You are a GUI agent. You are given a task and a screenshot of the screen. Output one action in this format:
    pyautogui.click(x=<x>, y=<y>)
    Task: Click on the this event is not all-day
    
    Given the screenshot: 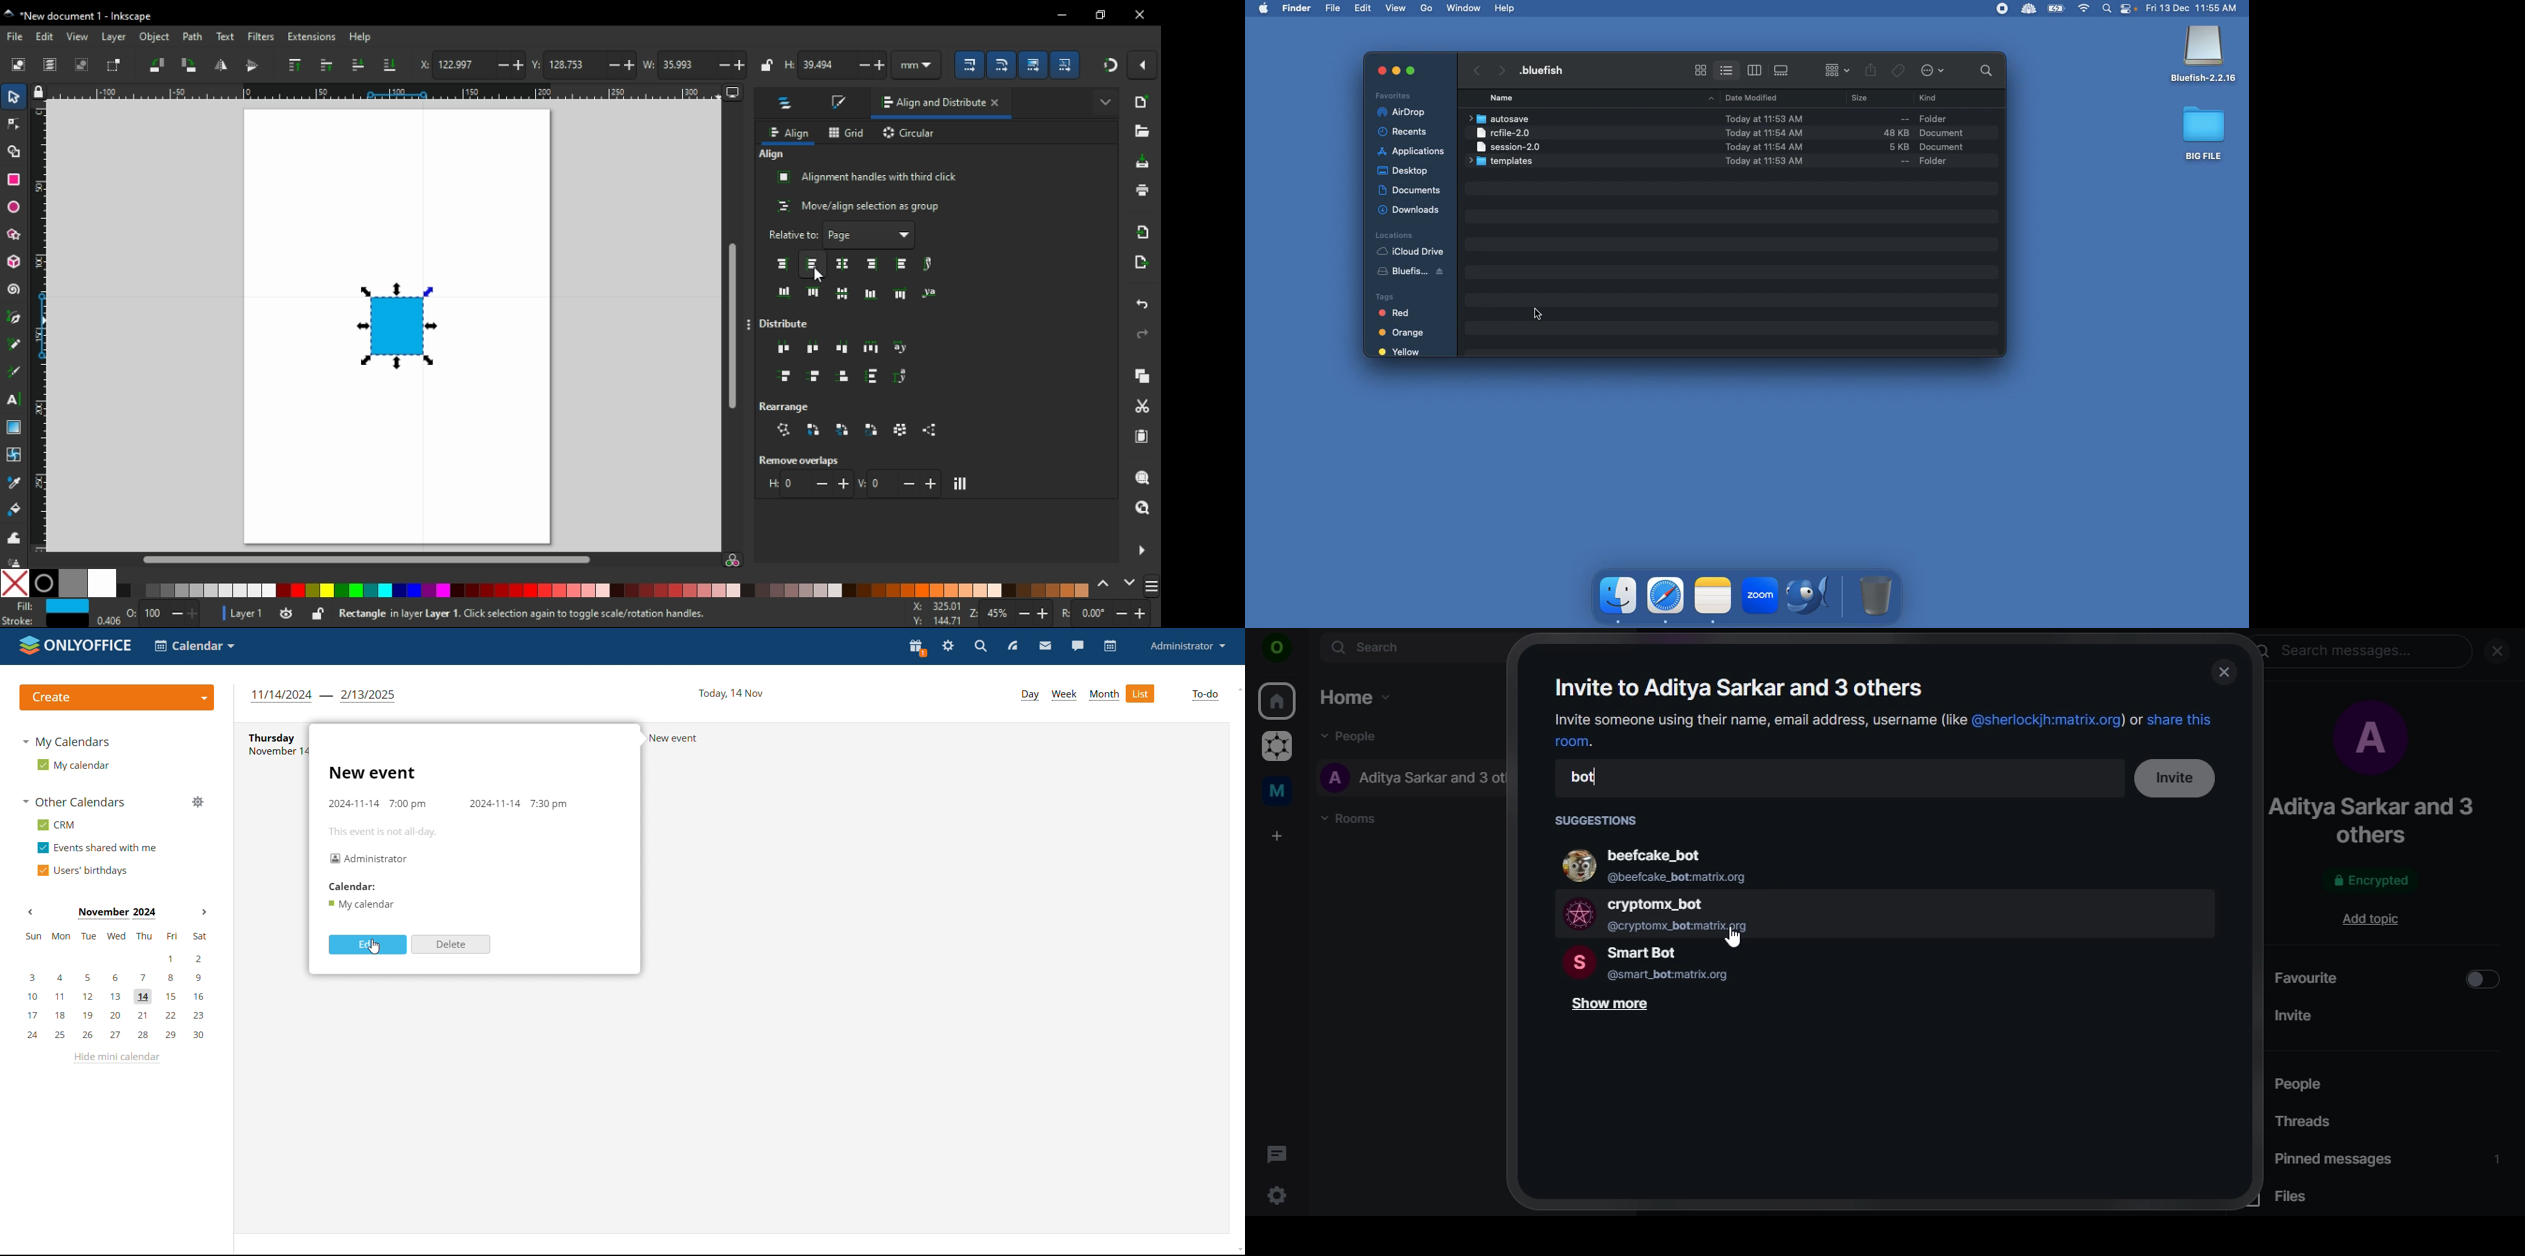 What is the action you would take?
    pyautogui.click(x=393, y=831)
    